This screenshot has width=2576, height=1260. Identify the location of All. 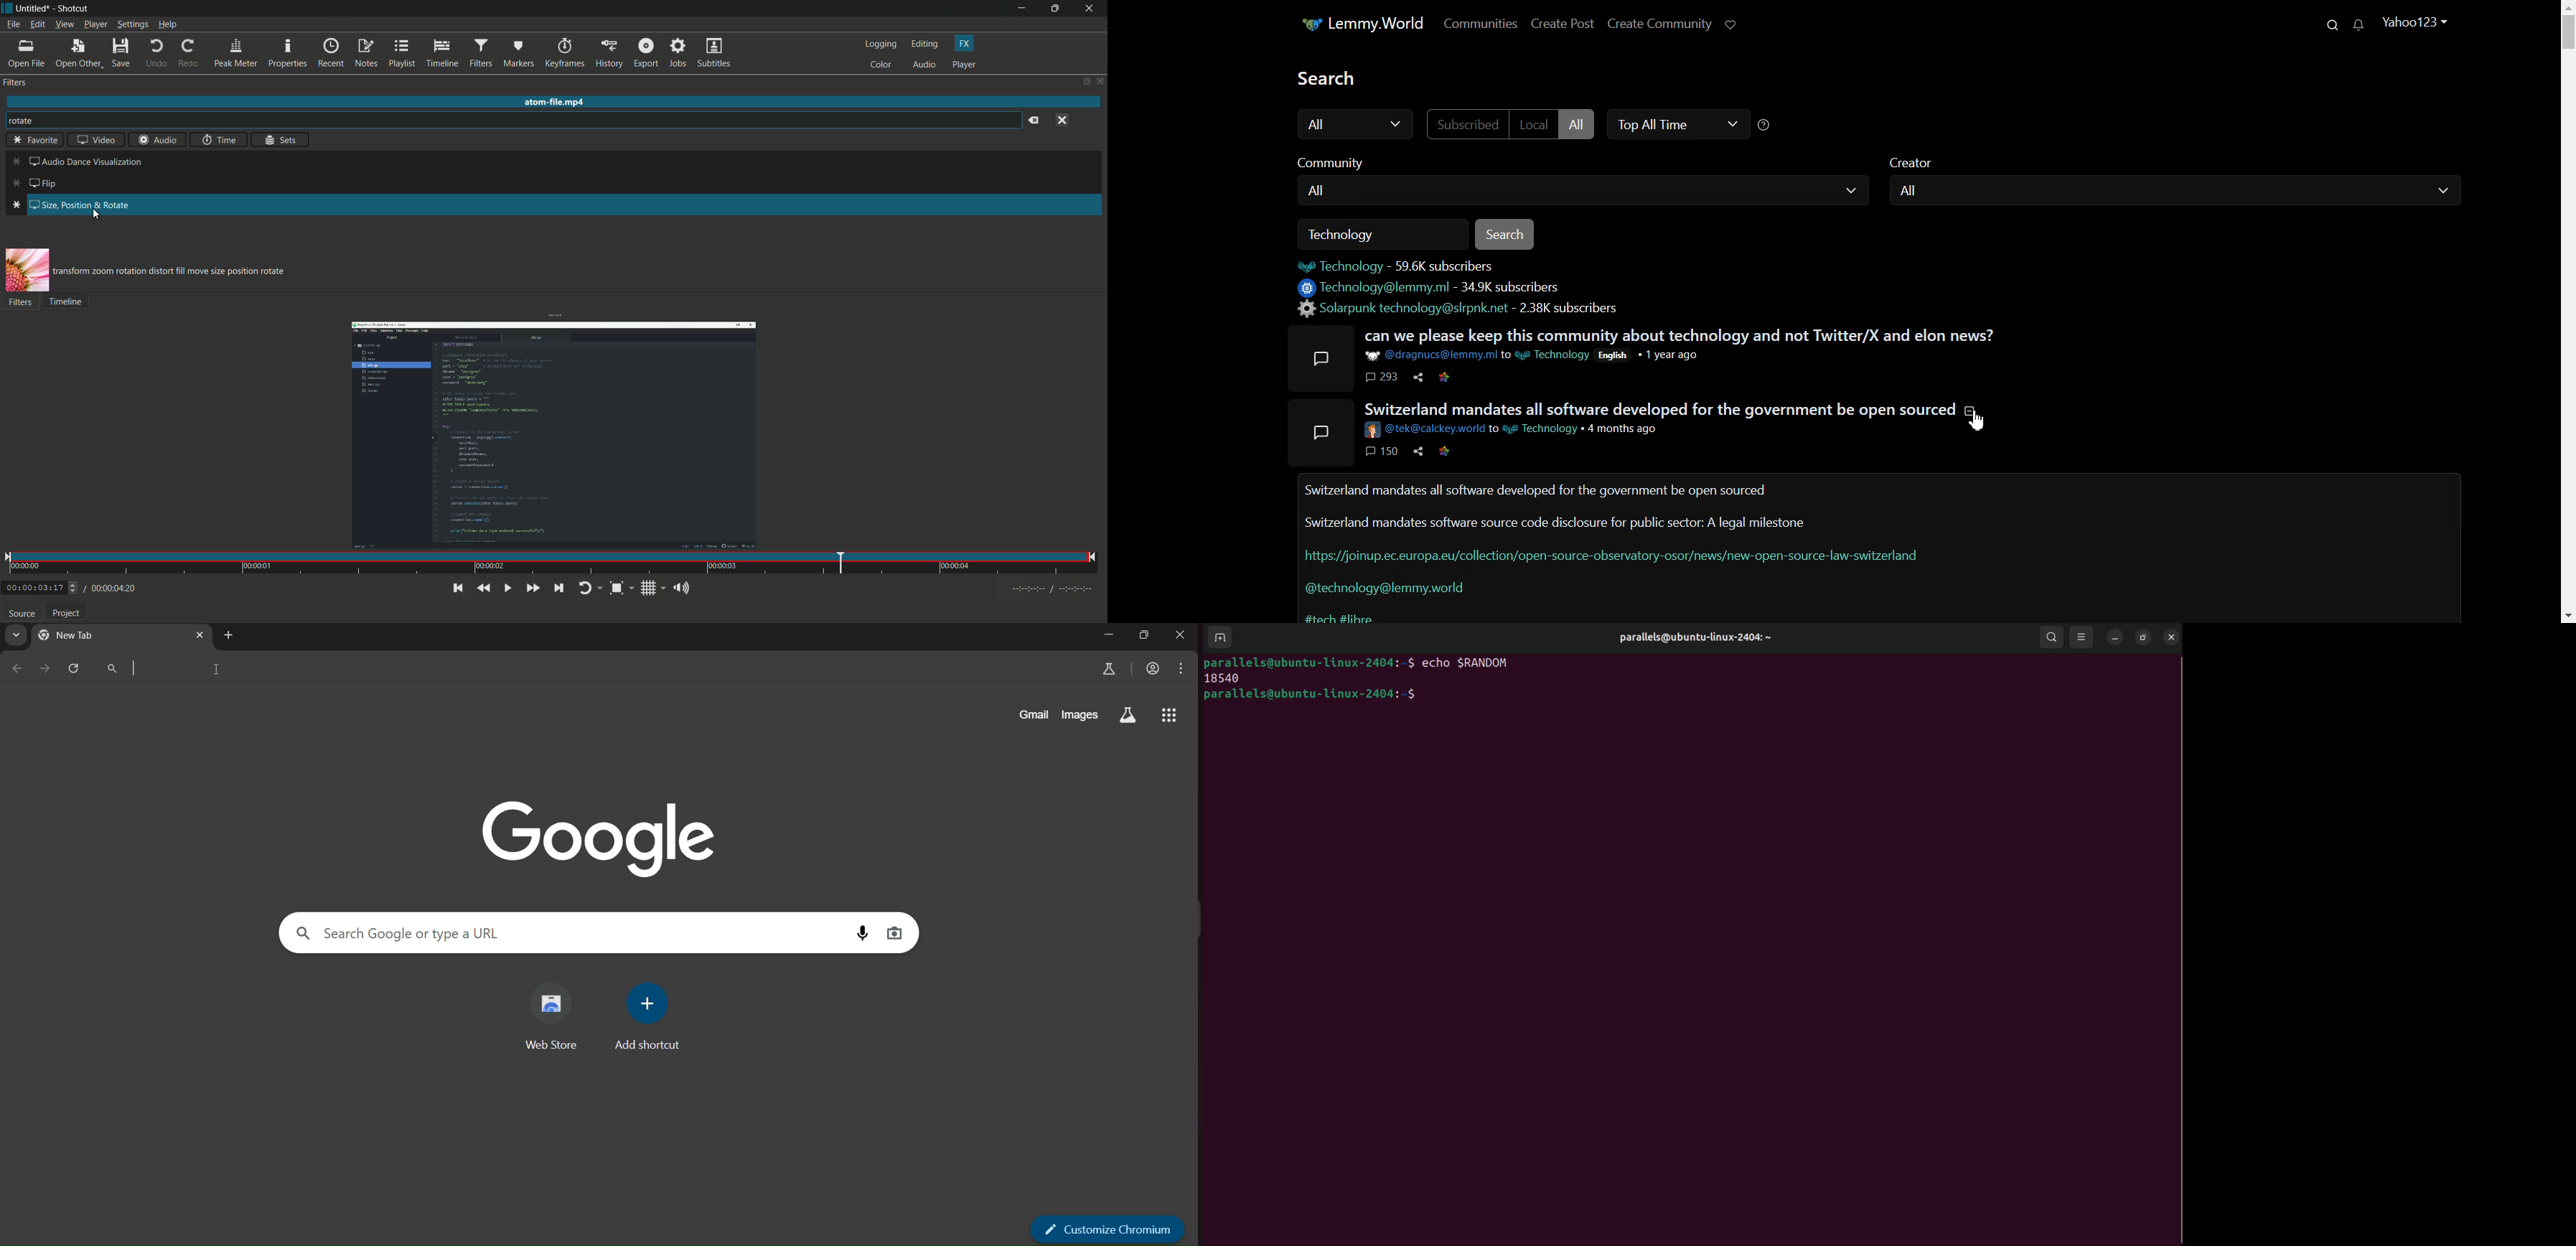
(1581, 125).